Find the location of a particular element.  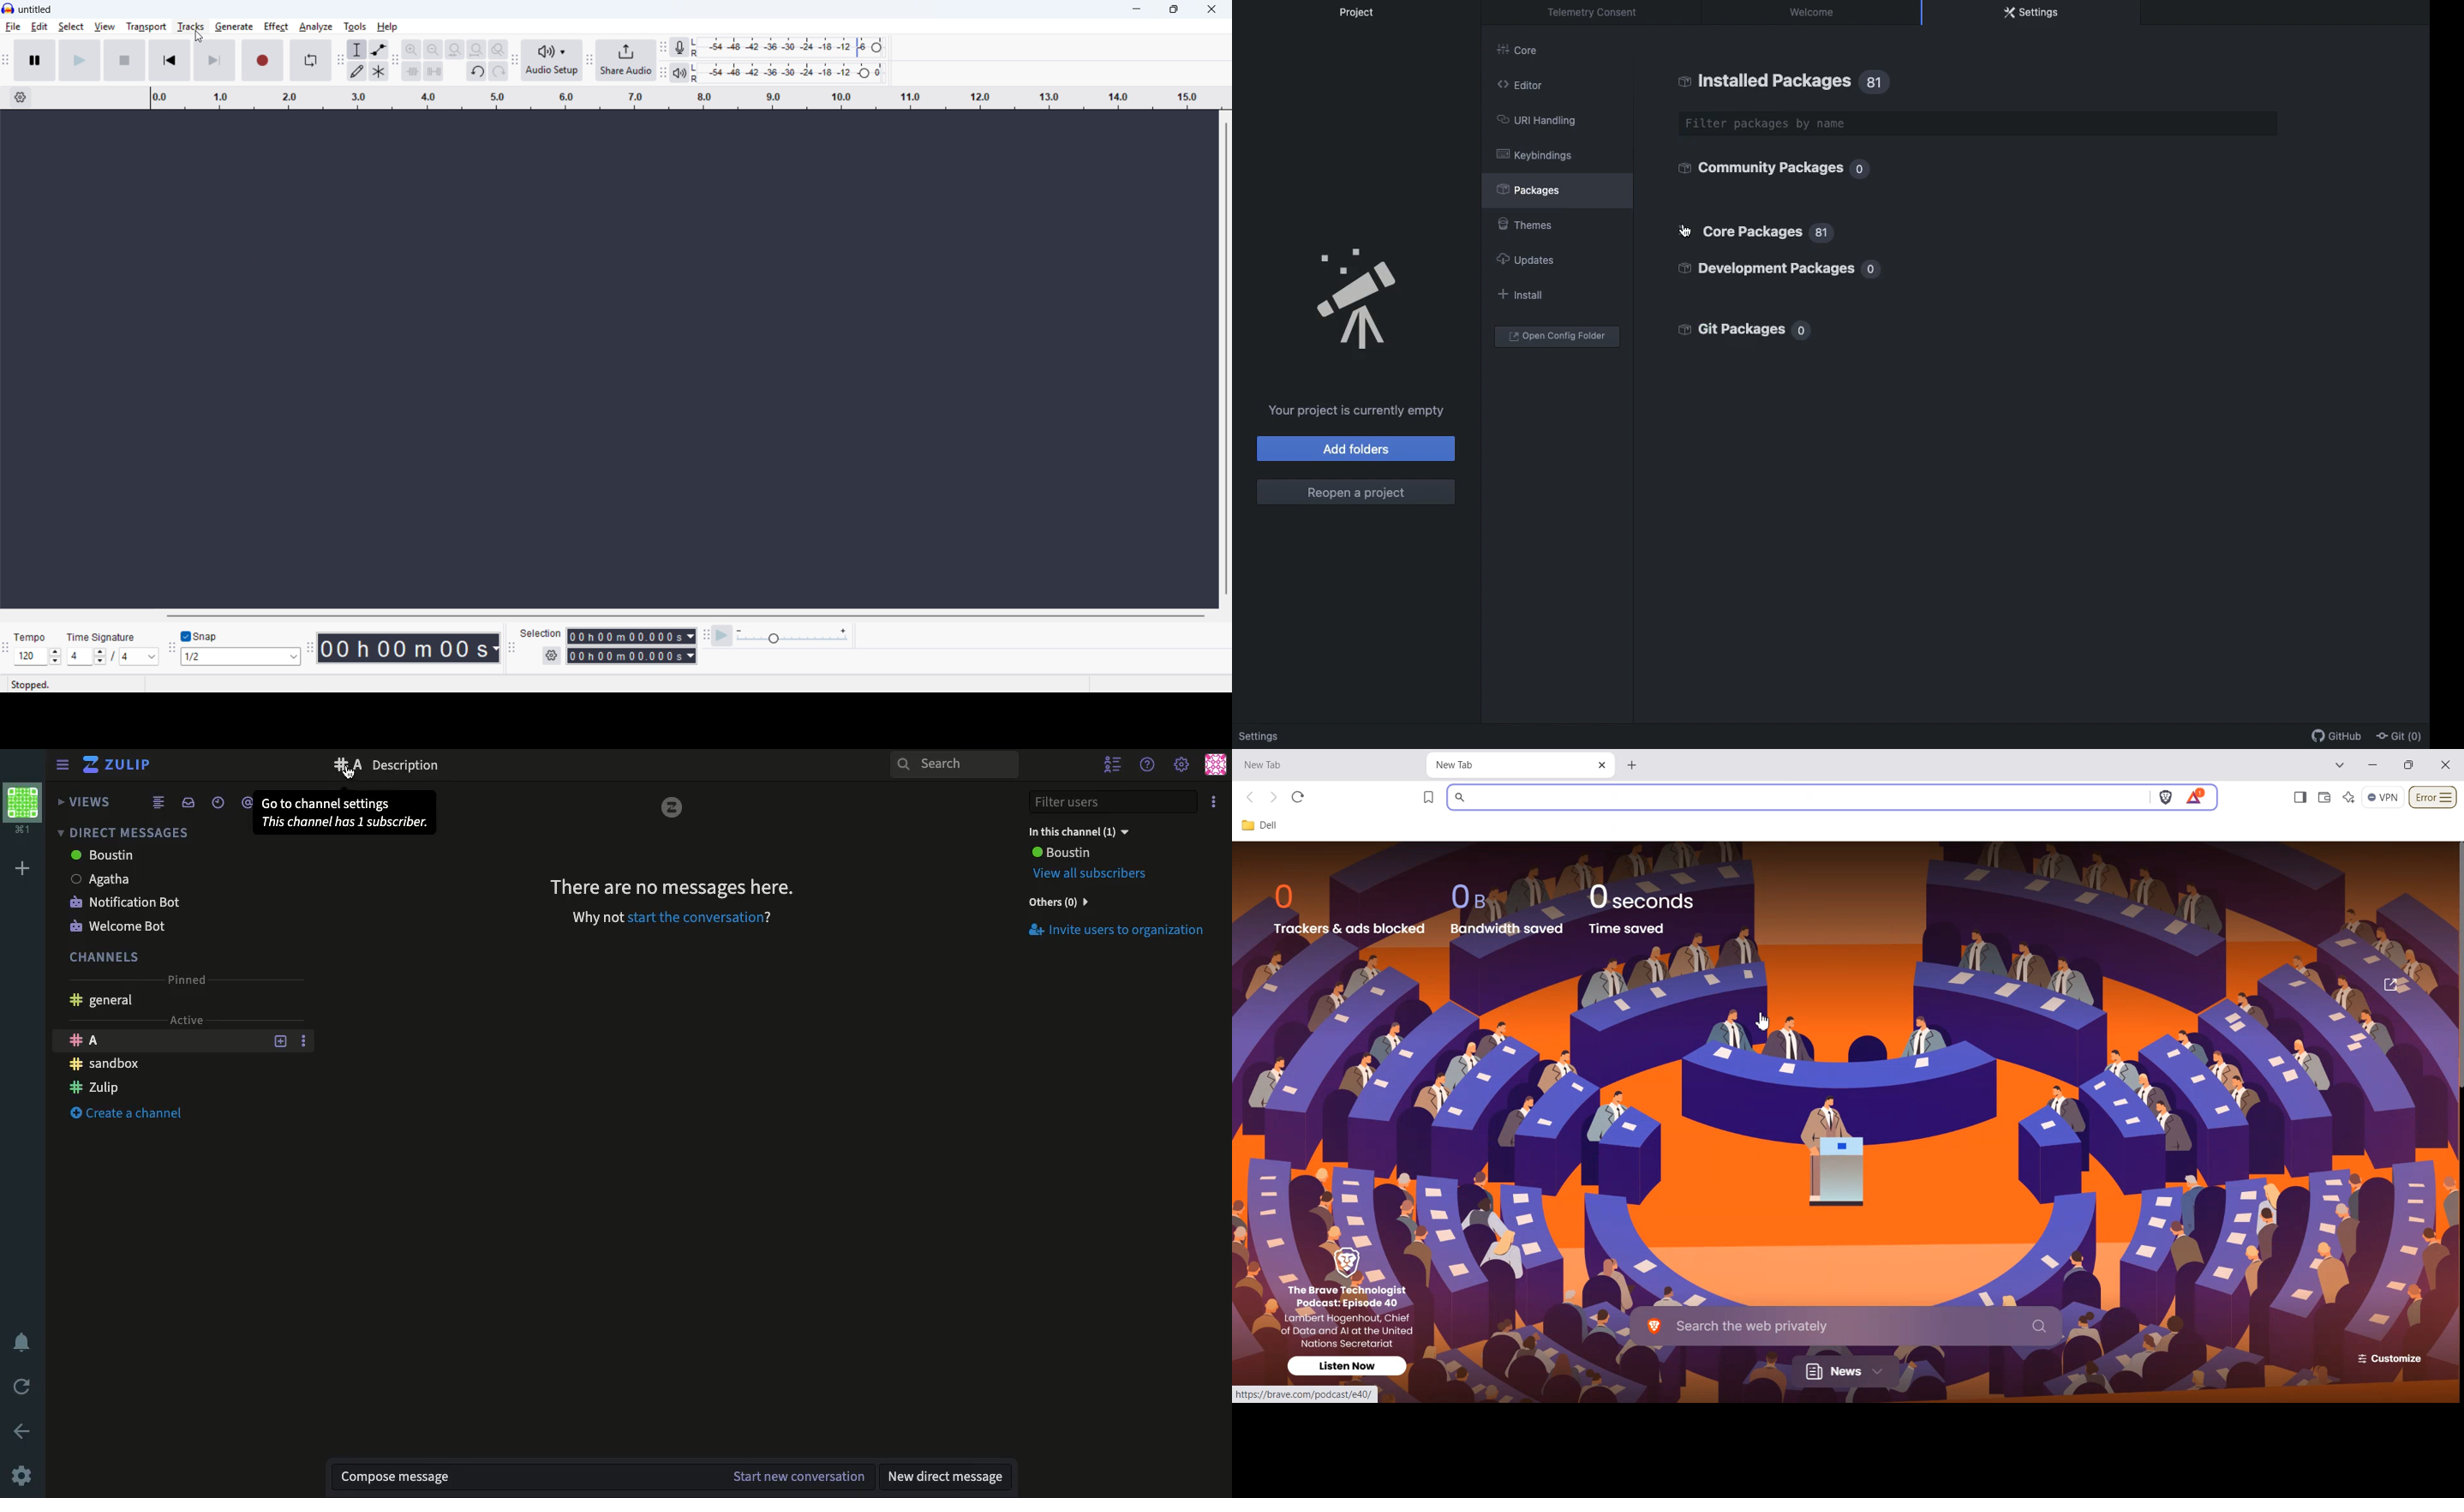

Views is located at coordinates (87, 802).